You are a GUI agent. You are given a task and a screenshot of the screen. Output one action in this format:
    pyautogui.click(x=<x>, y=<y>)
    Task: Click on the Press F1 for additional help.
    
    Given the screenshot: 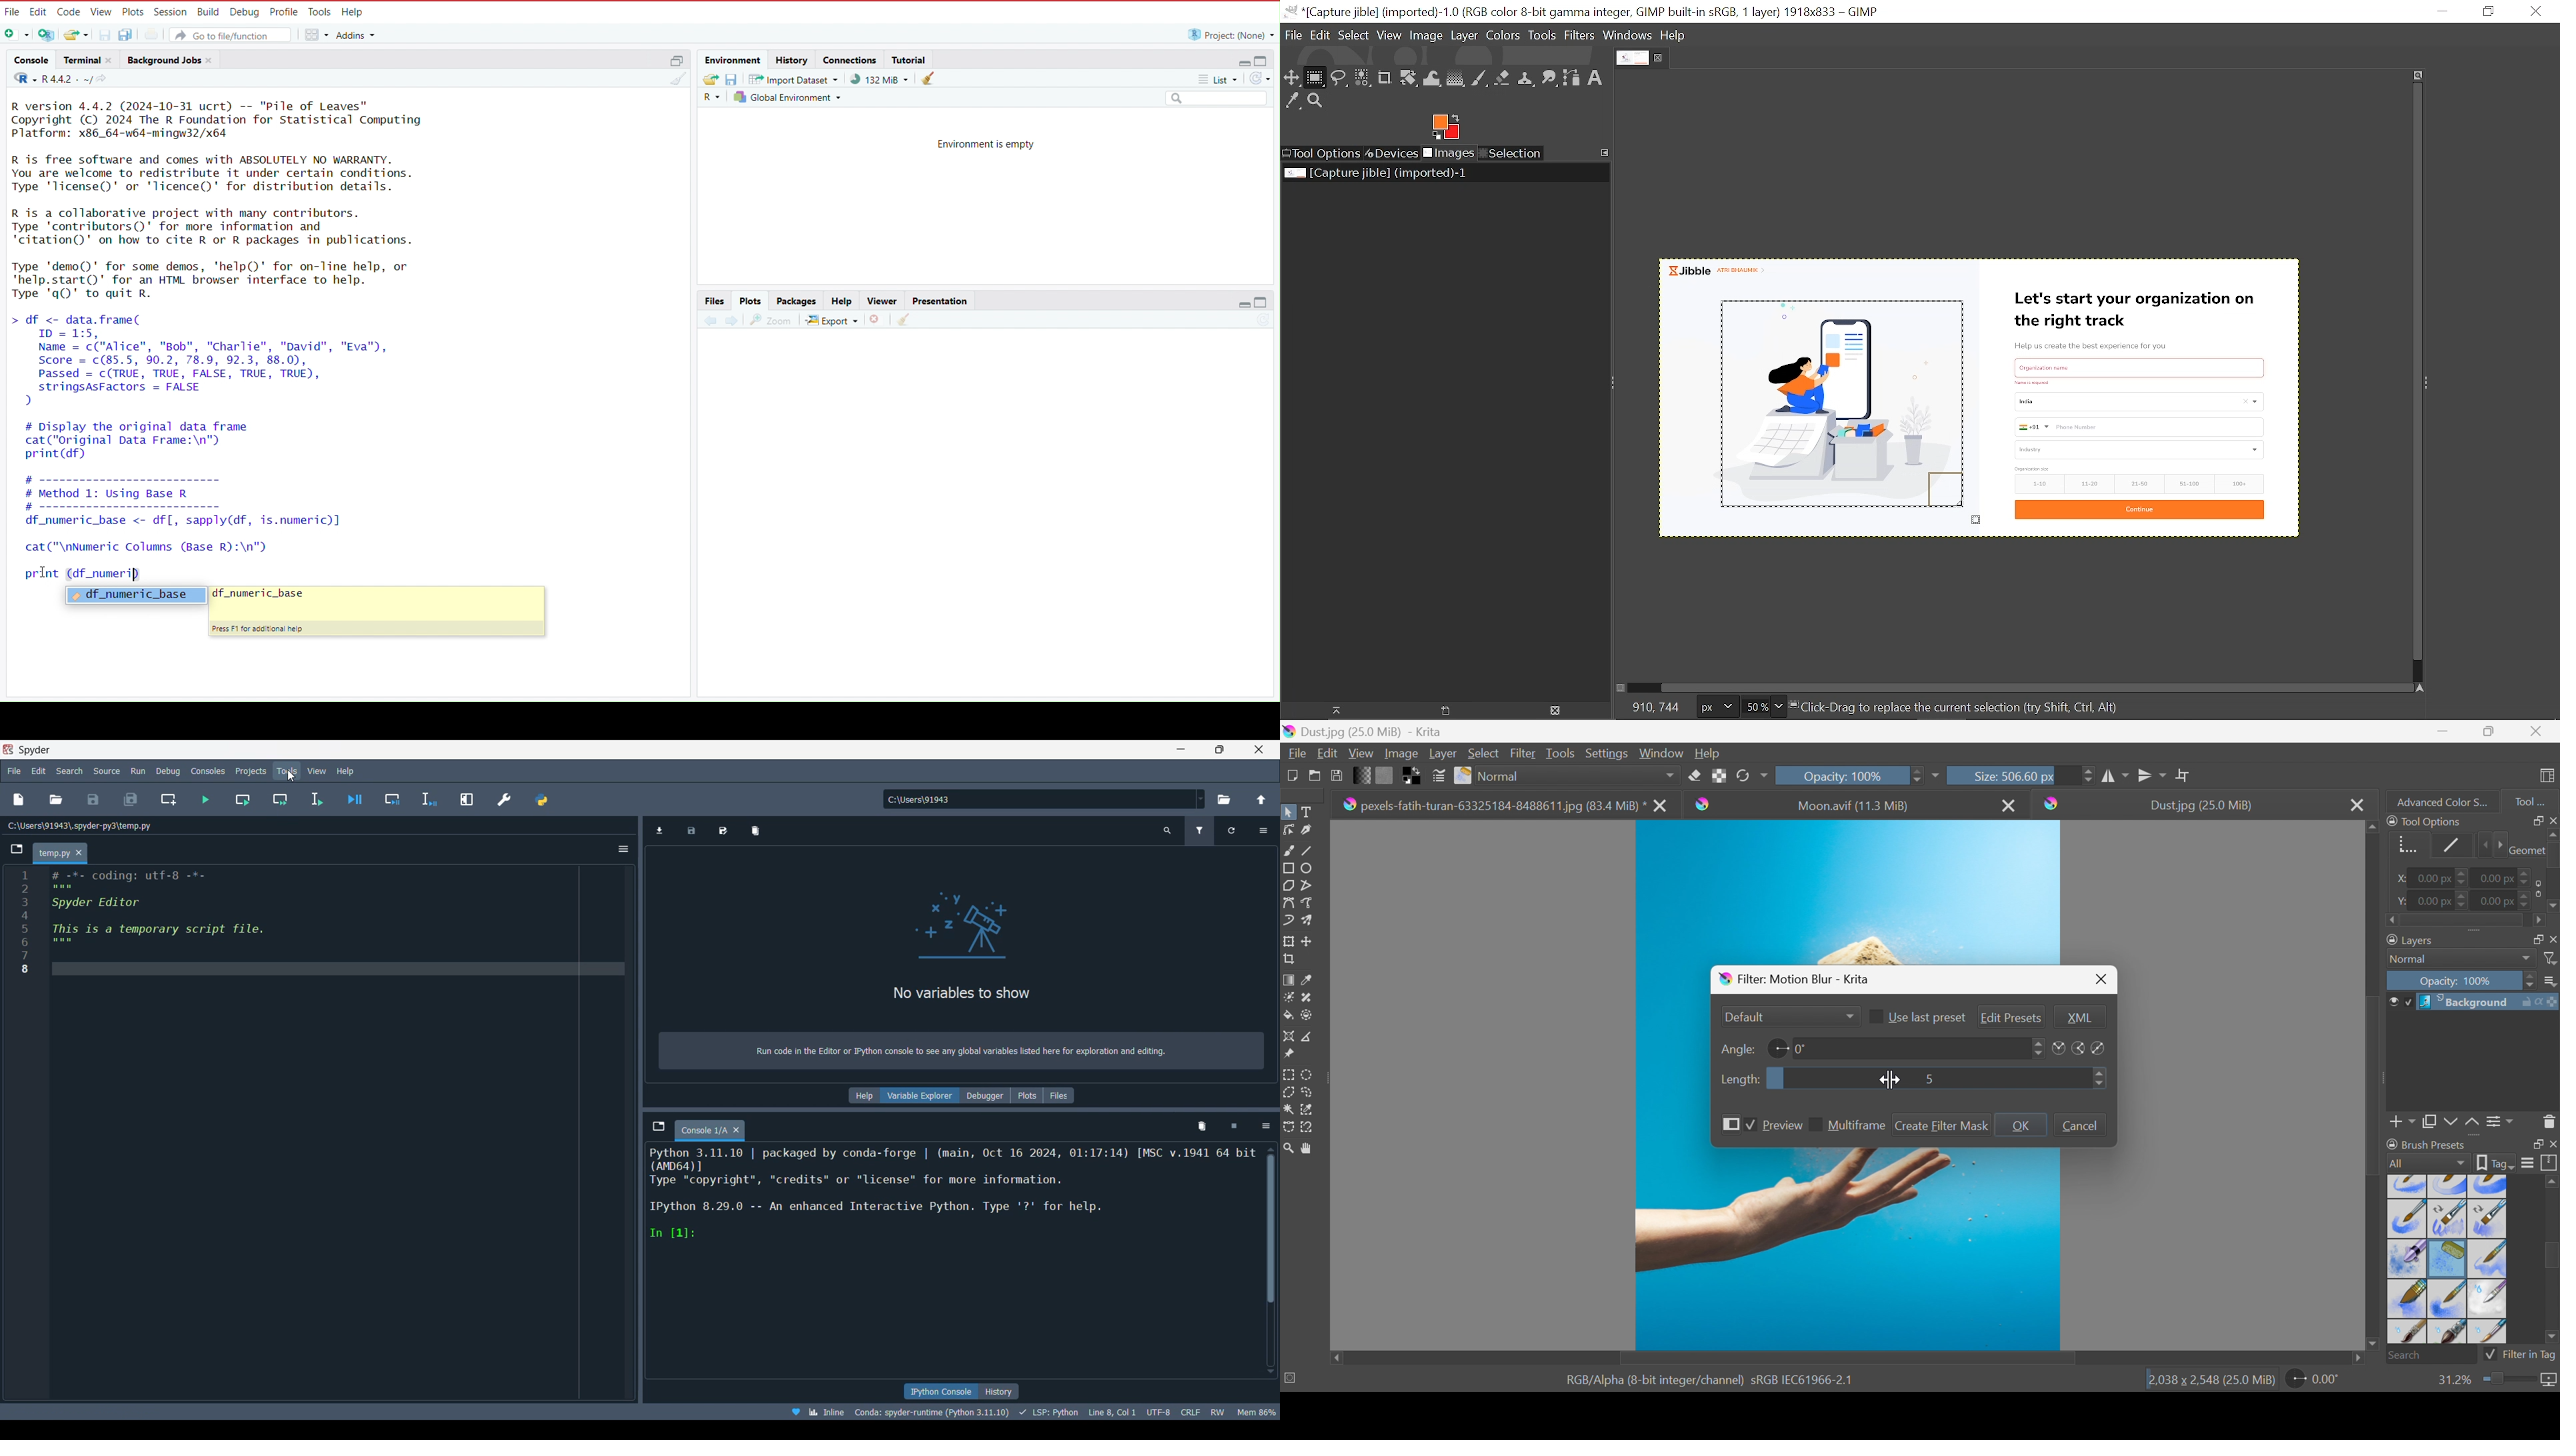 What is the action you would take?
    pyautogui.click(x=267, y=630)
    